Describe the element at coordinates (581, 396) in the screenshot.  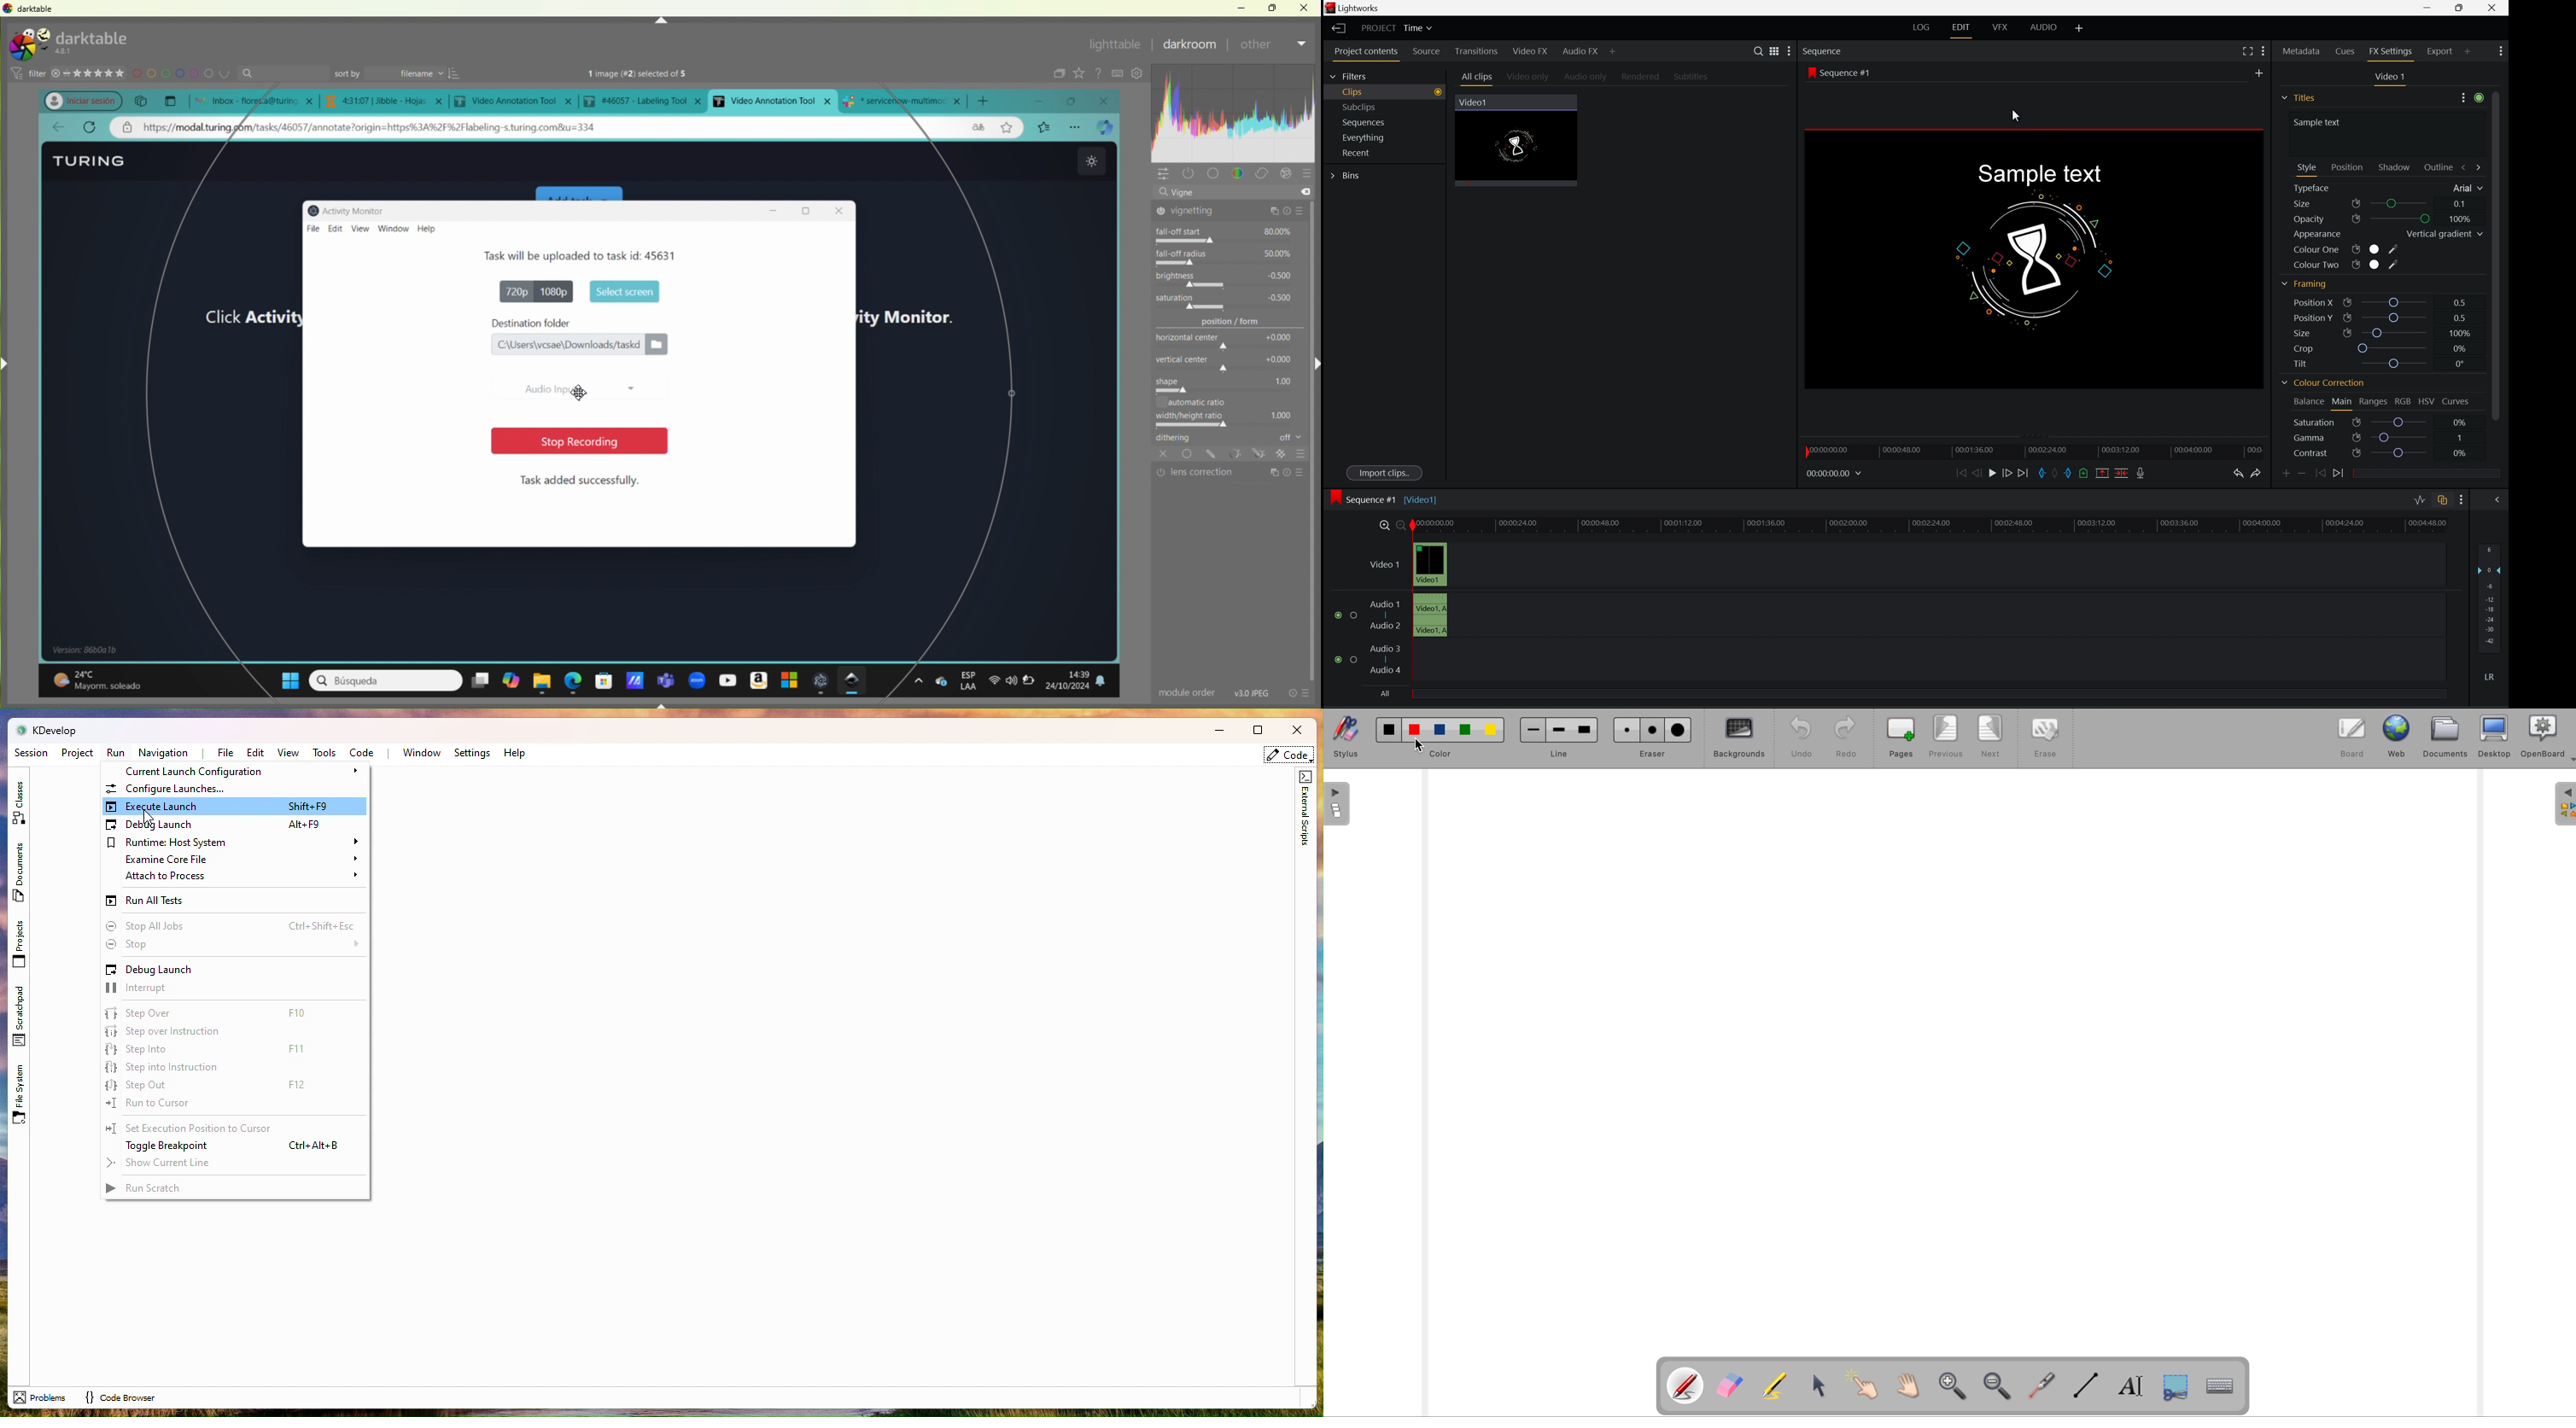
I see `Cursor` at that location.